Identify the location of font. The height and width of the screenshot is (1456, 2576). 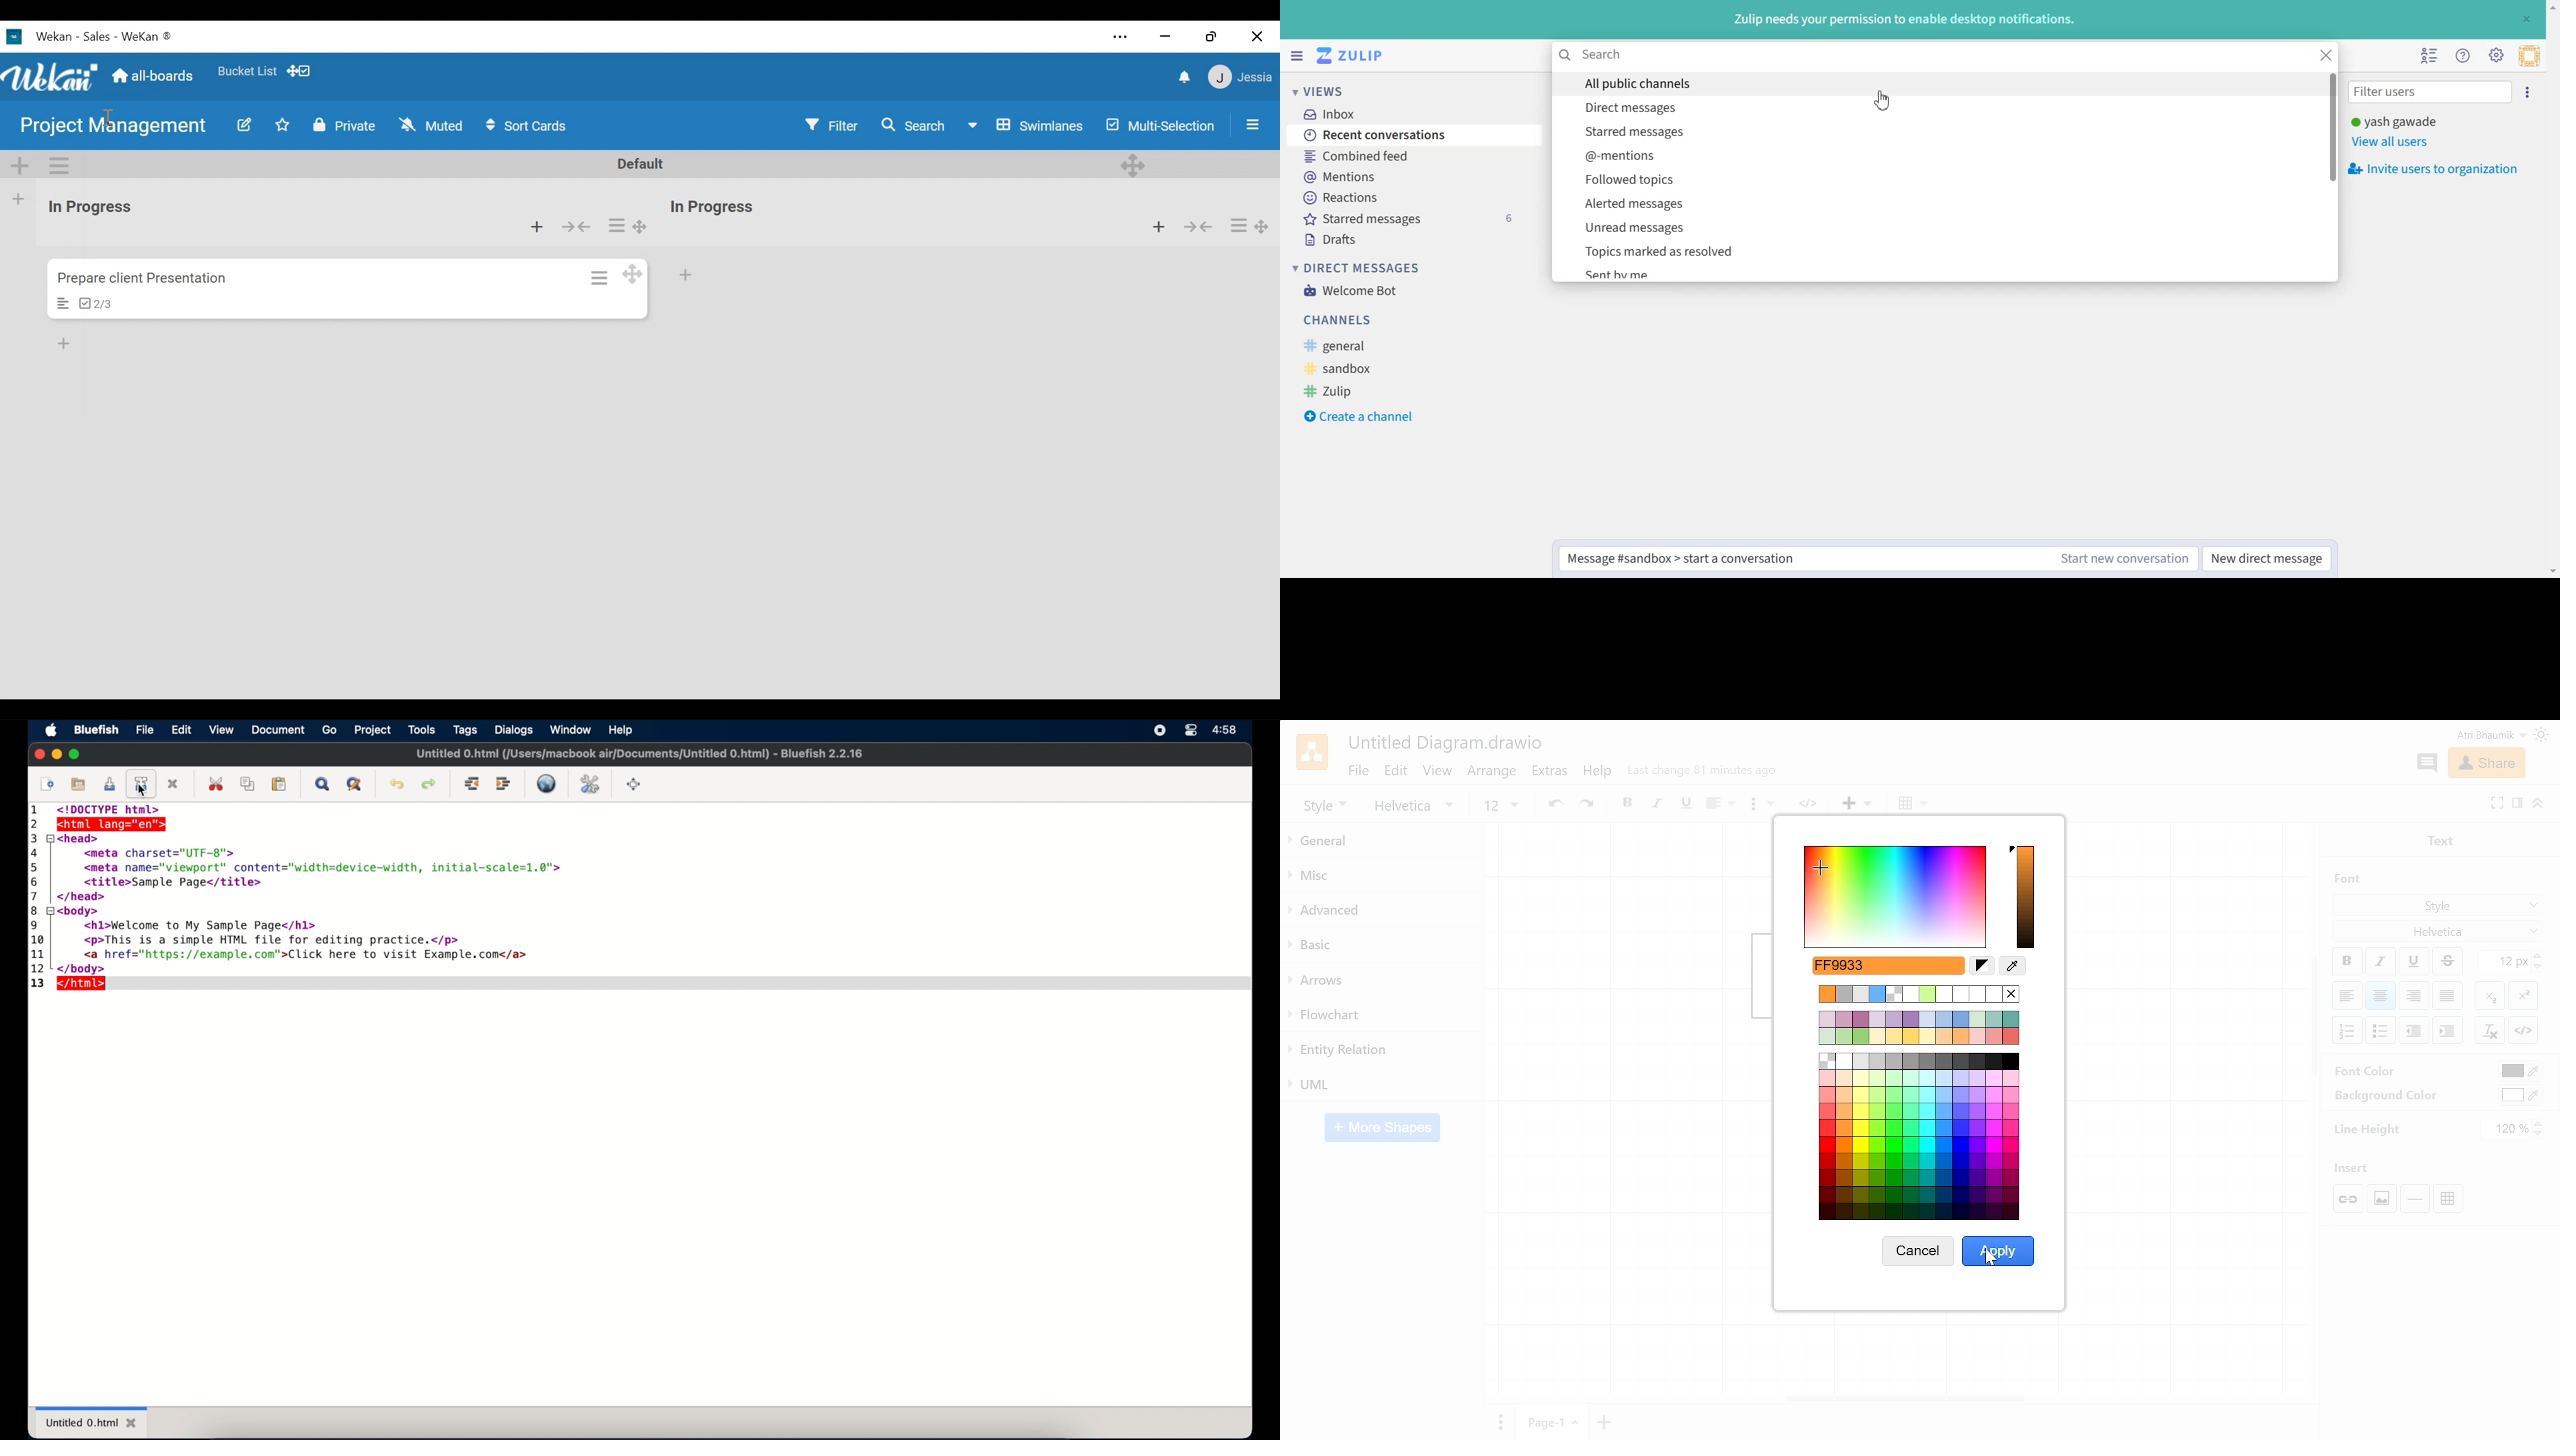
(2342, 878).